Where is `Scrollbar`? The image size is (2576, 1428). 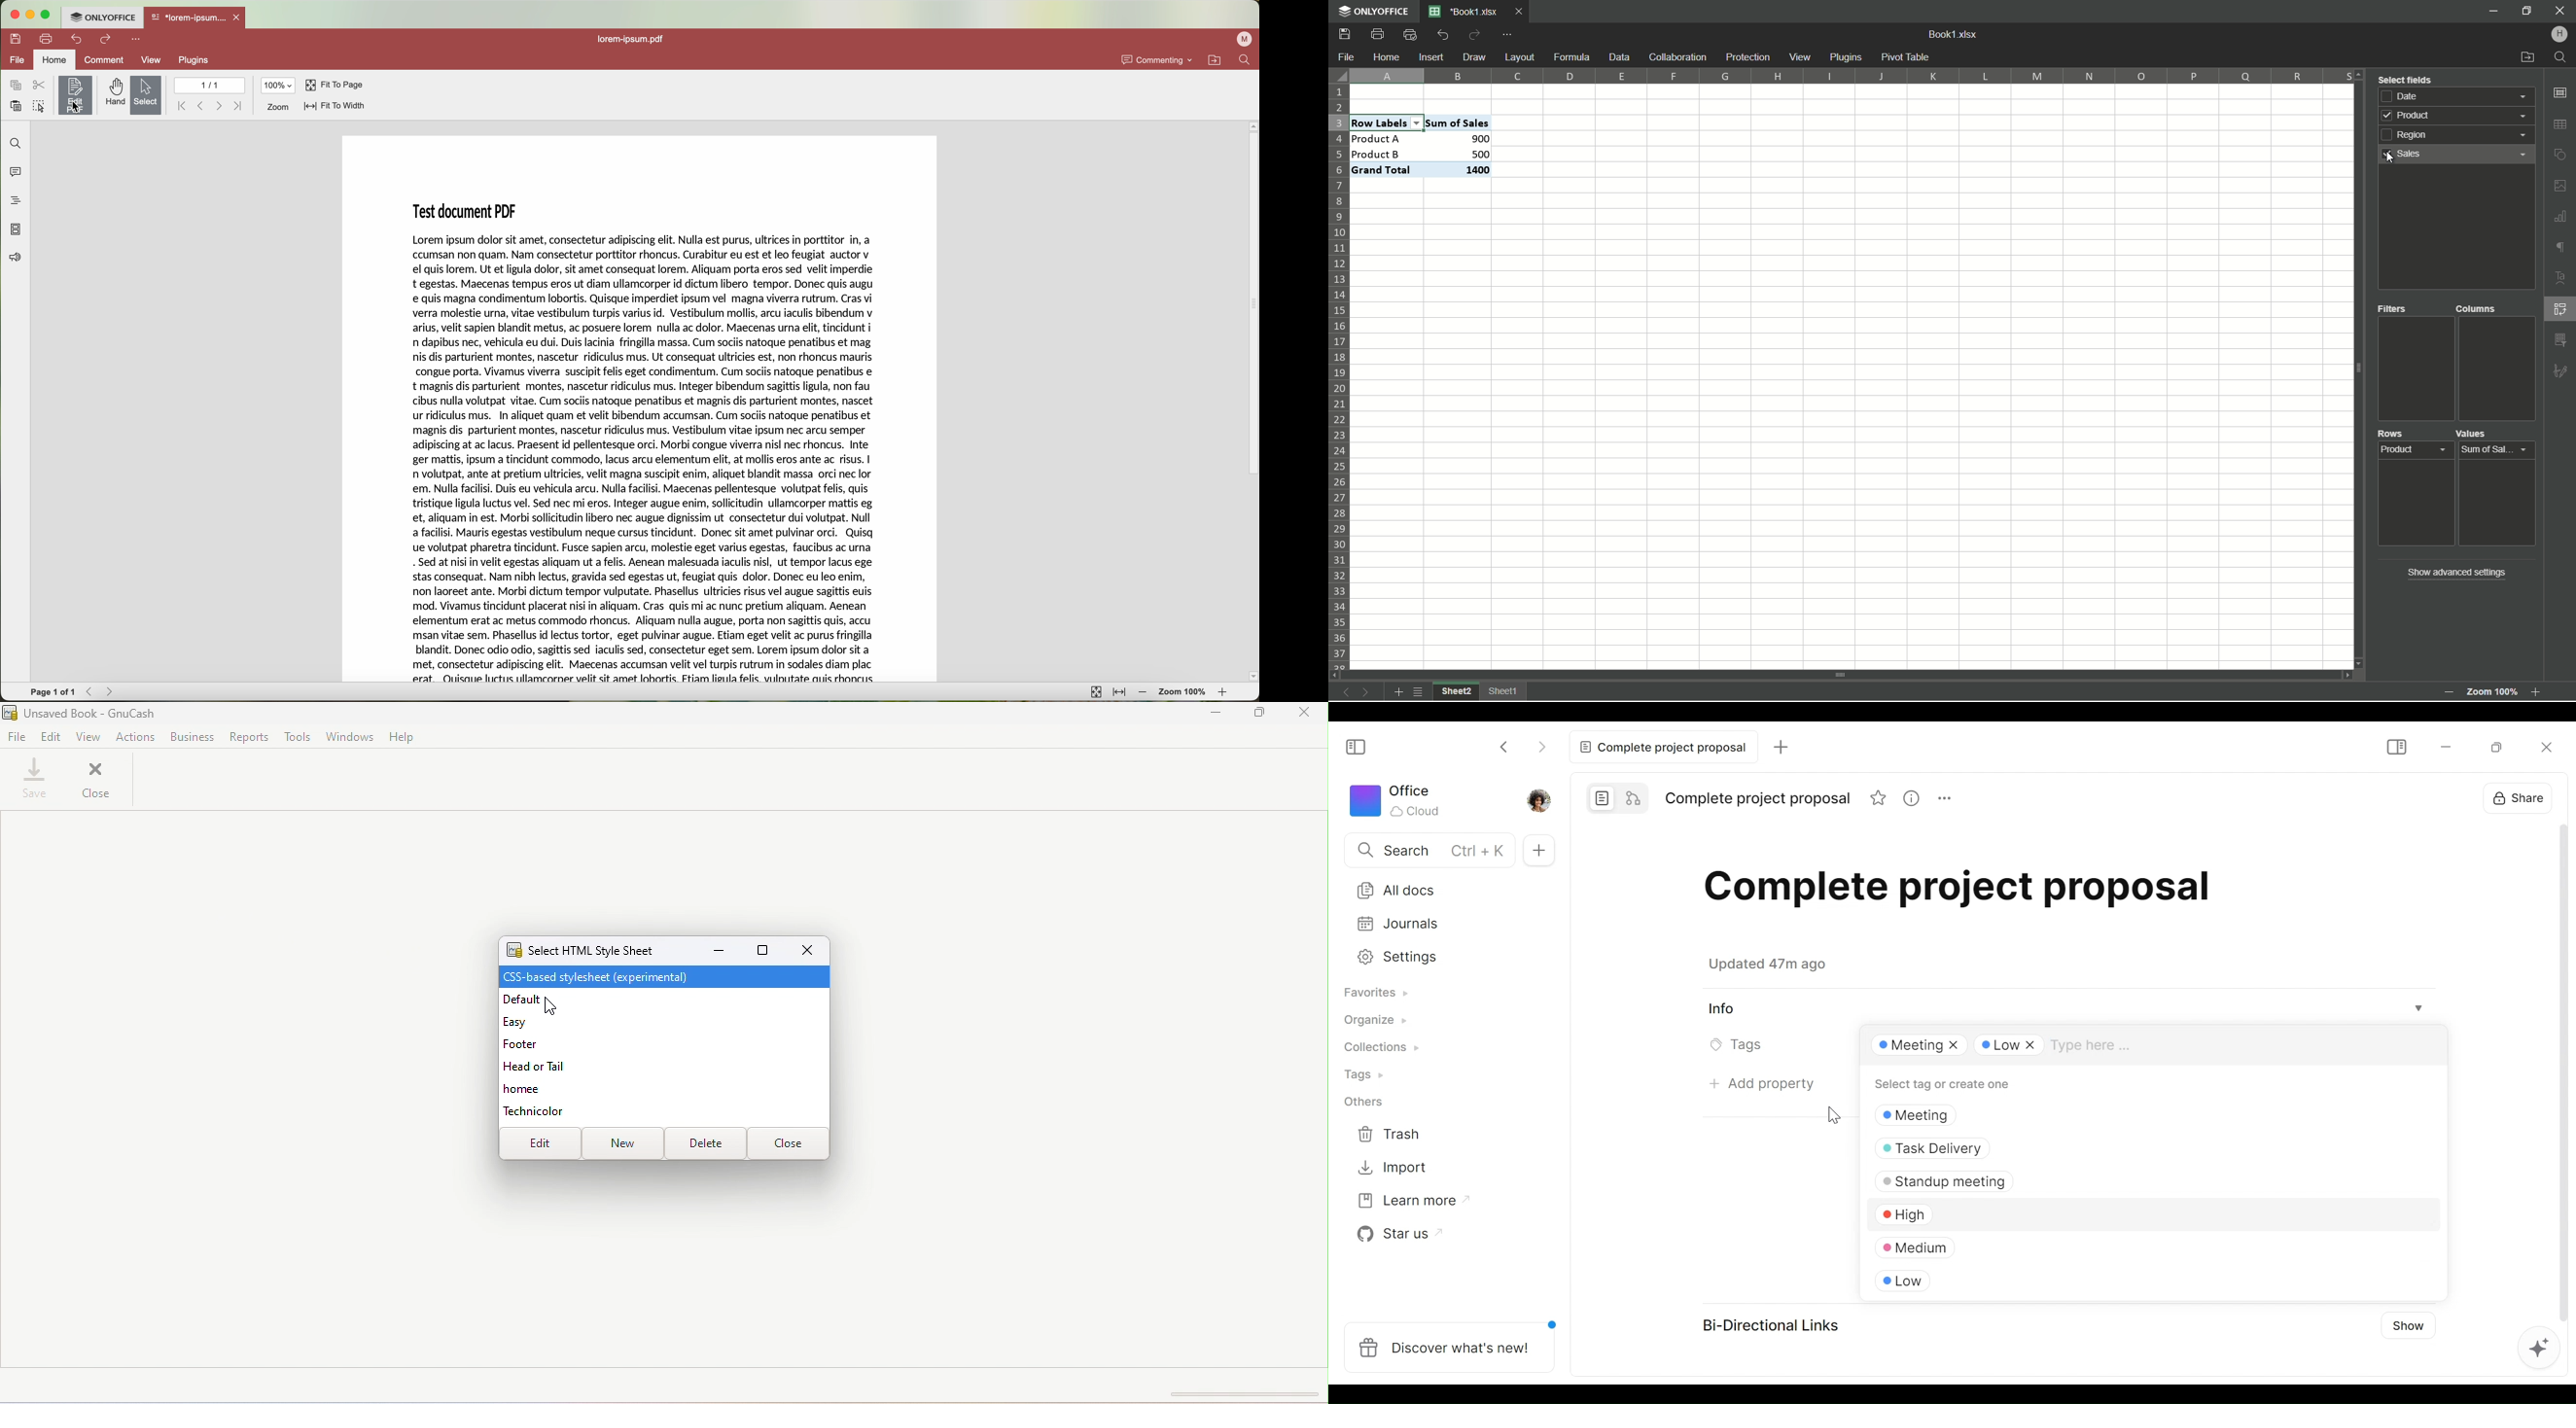
Scrollbar is located at coordinates (2558, 1069).